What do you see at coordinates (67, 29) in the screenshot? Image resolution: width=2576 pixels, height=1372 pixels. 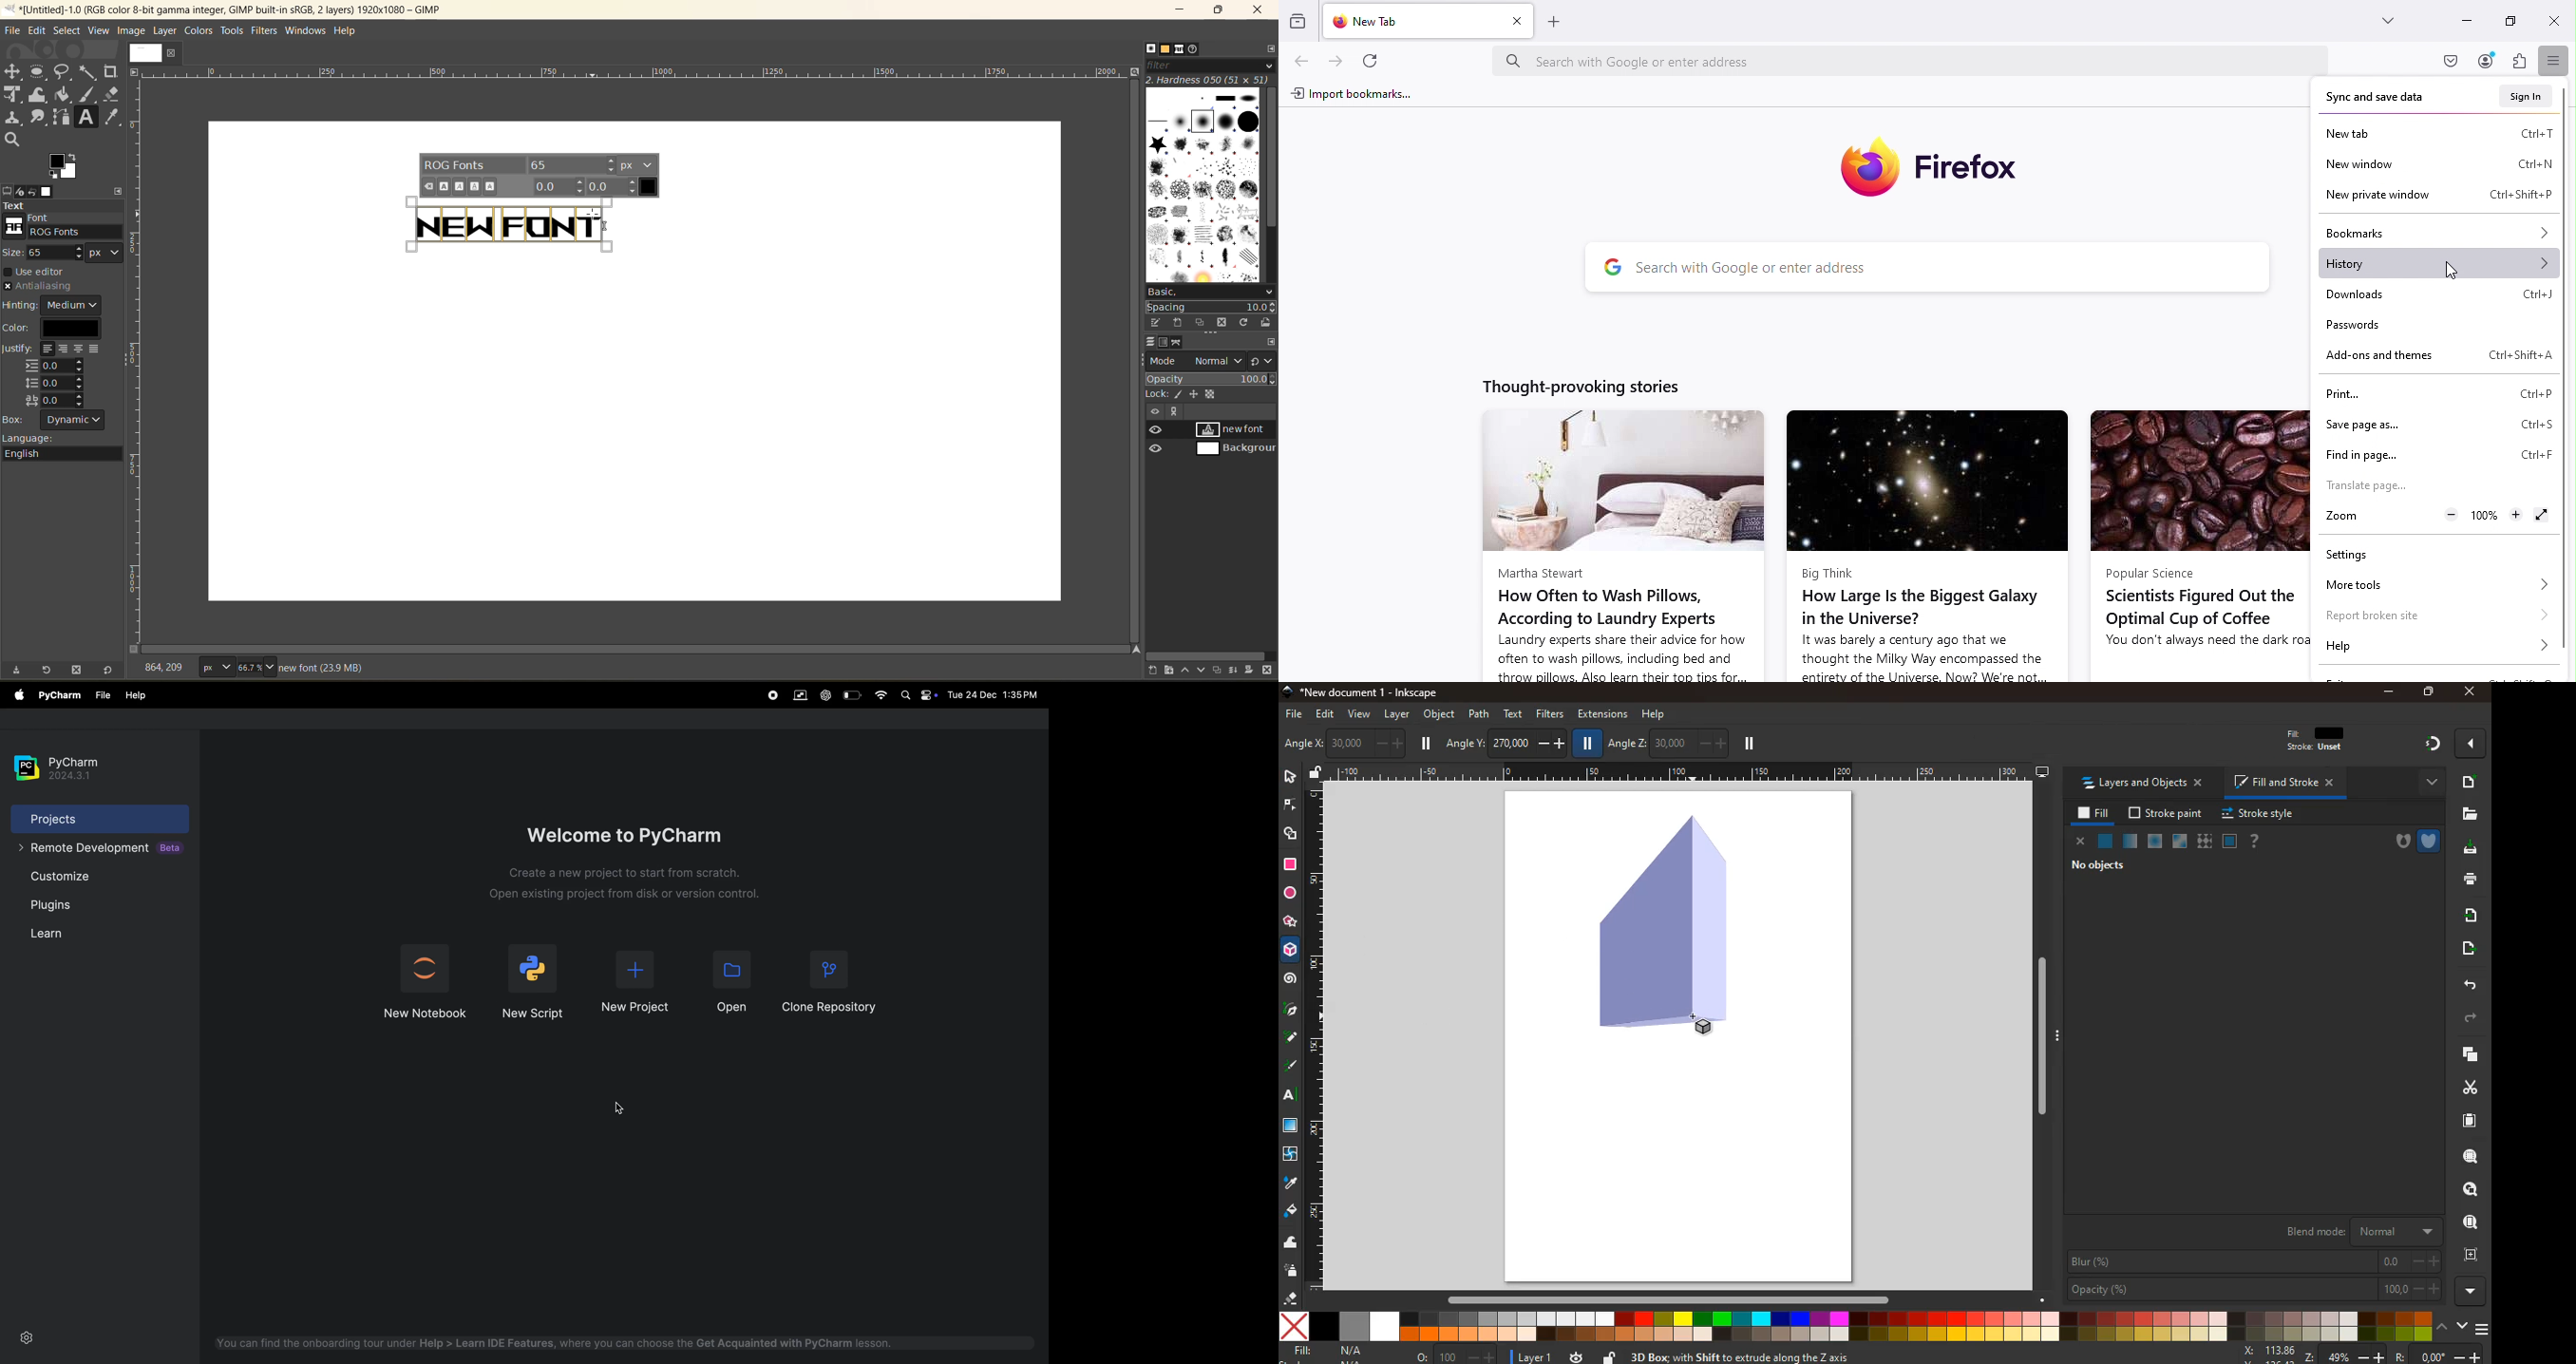 I see `select` at bounding box center [67, 29].